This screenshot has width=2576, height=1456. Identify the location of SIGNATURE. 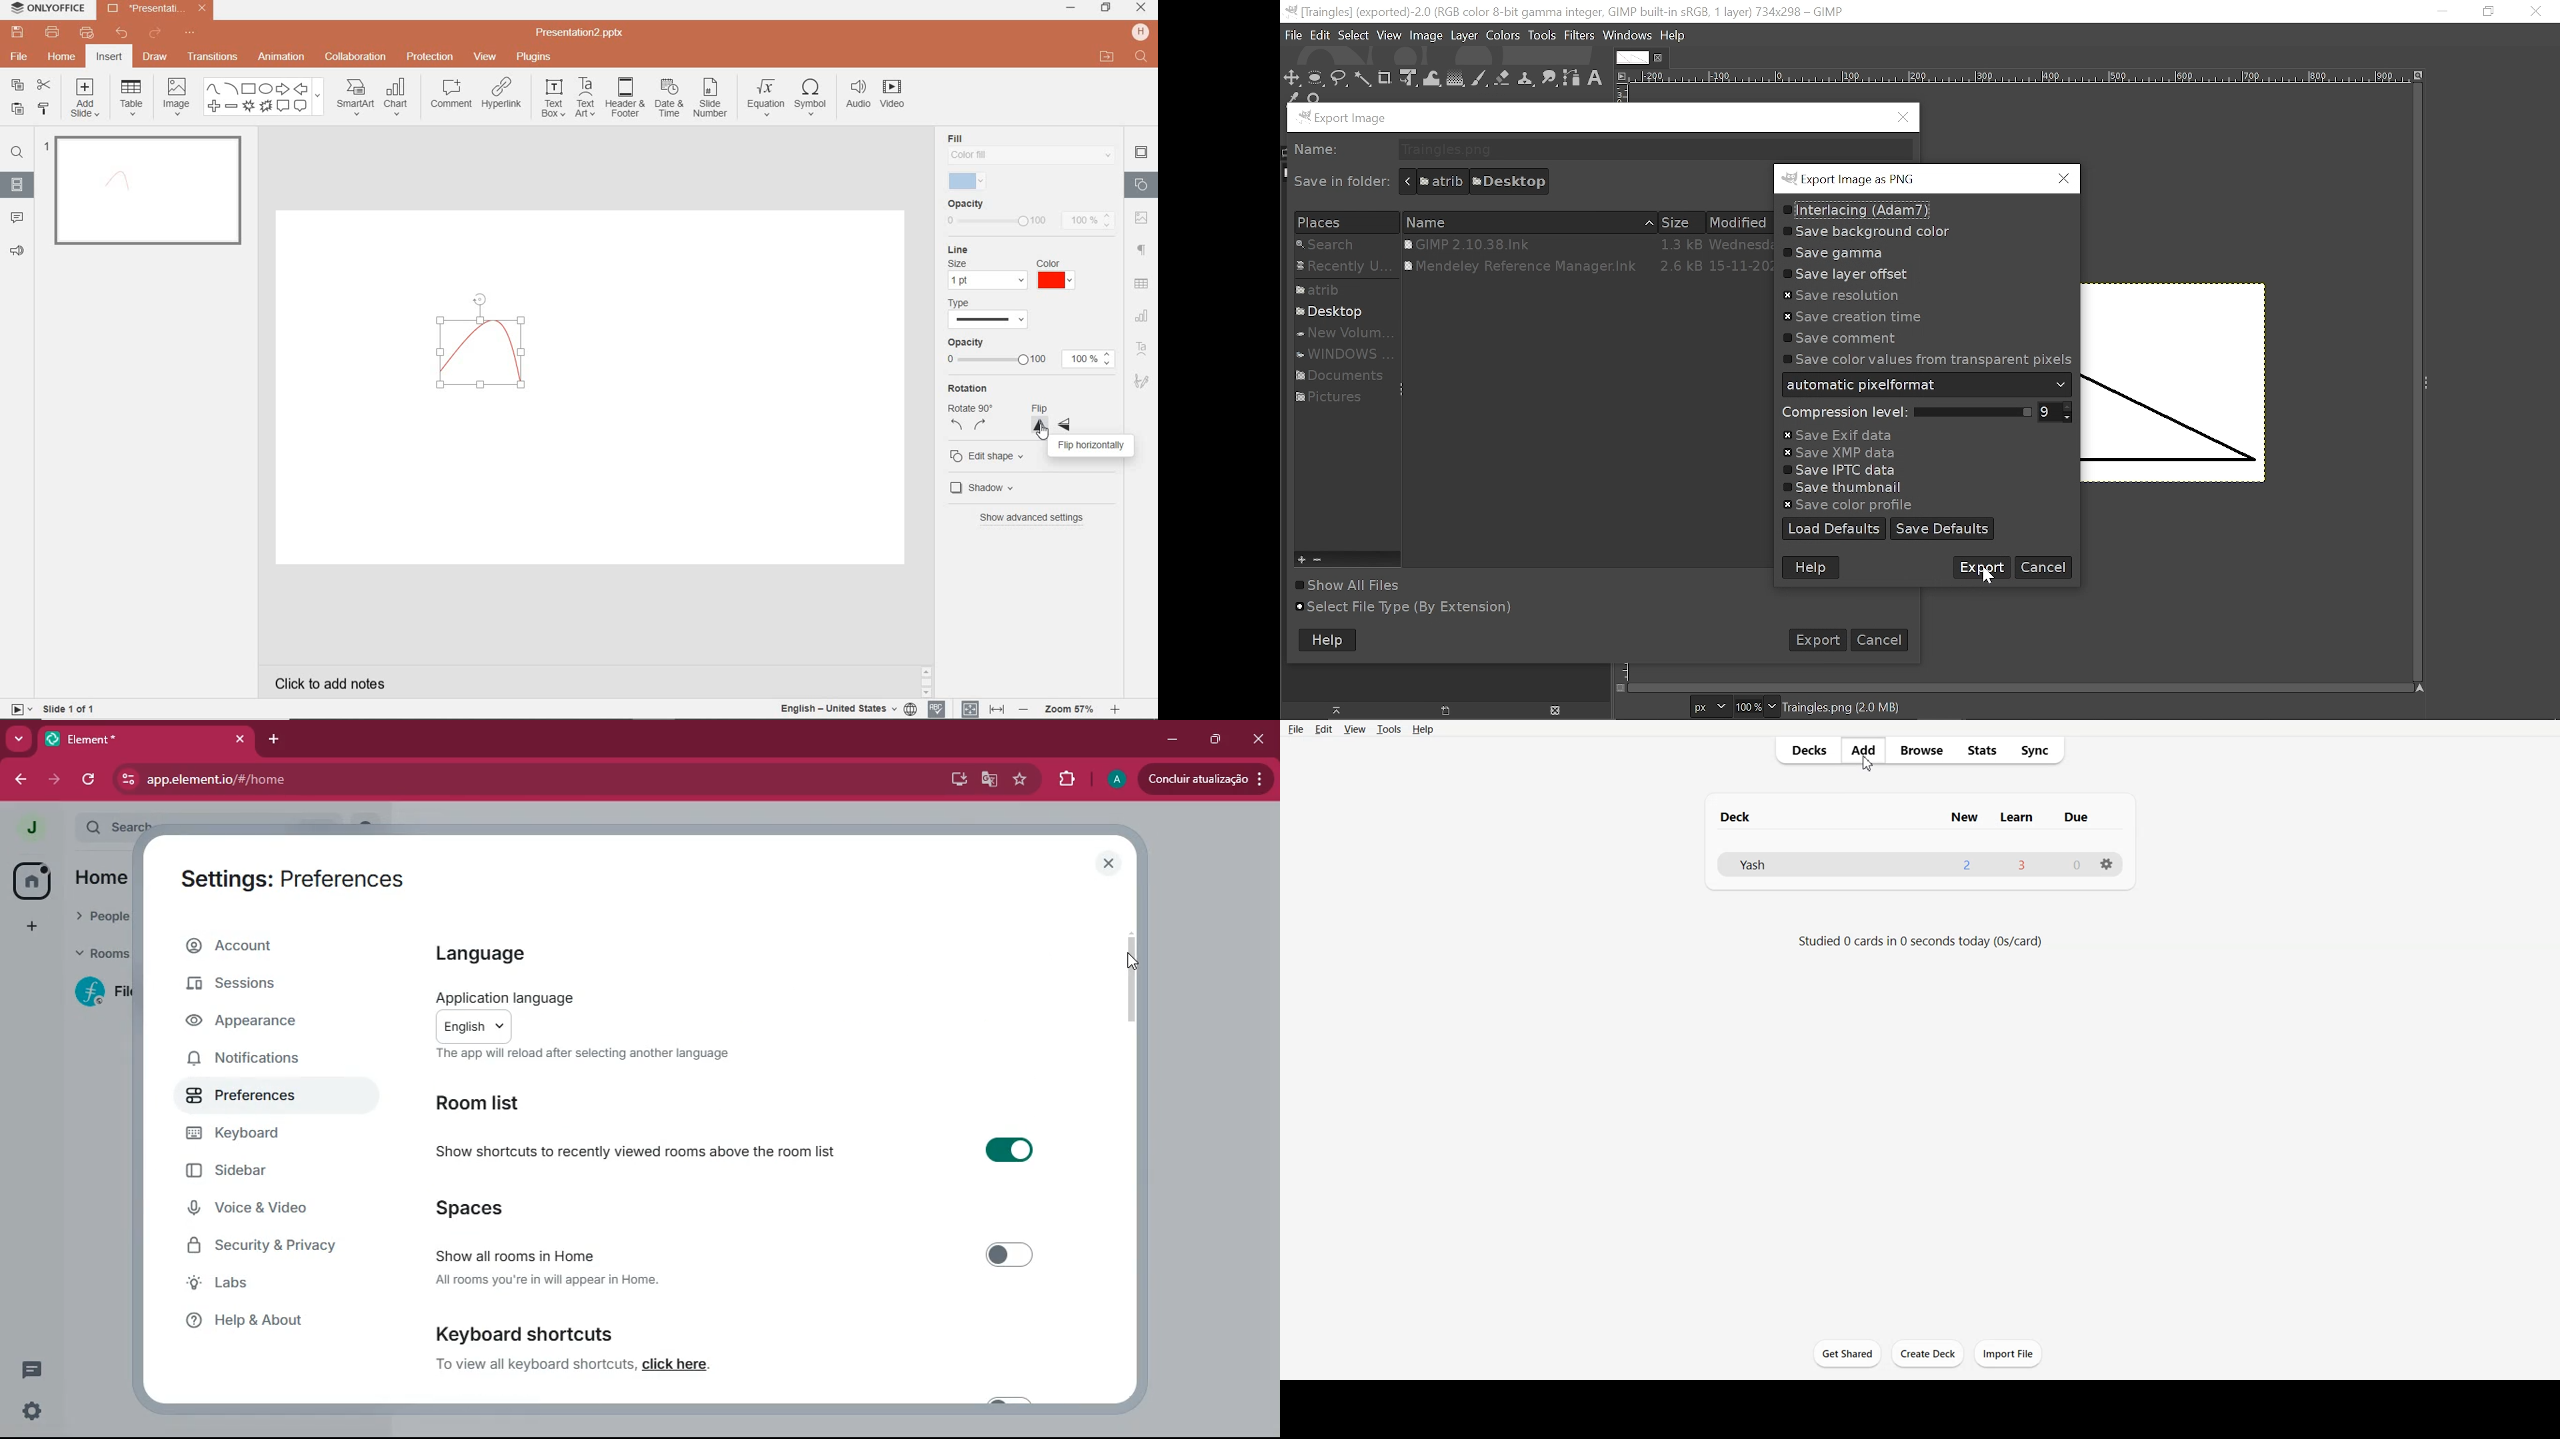
(1143, 382).